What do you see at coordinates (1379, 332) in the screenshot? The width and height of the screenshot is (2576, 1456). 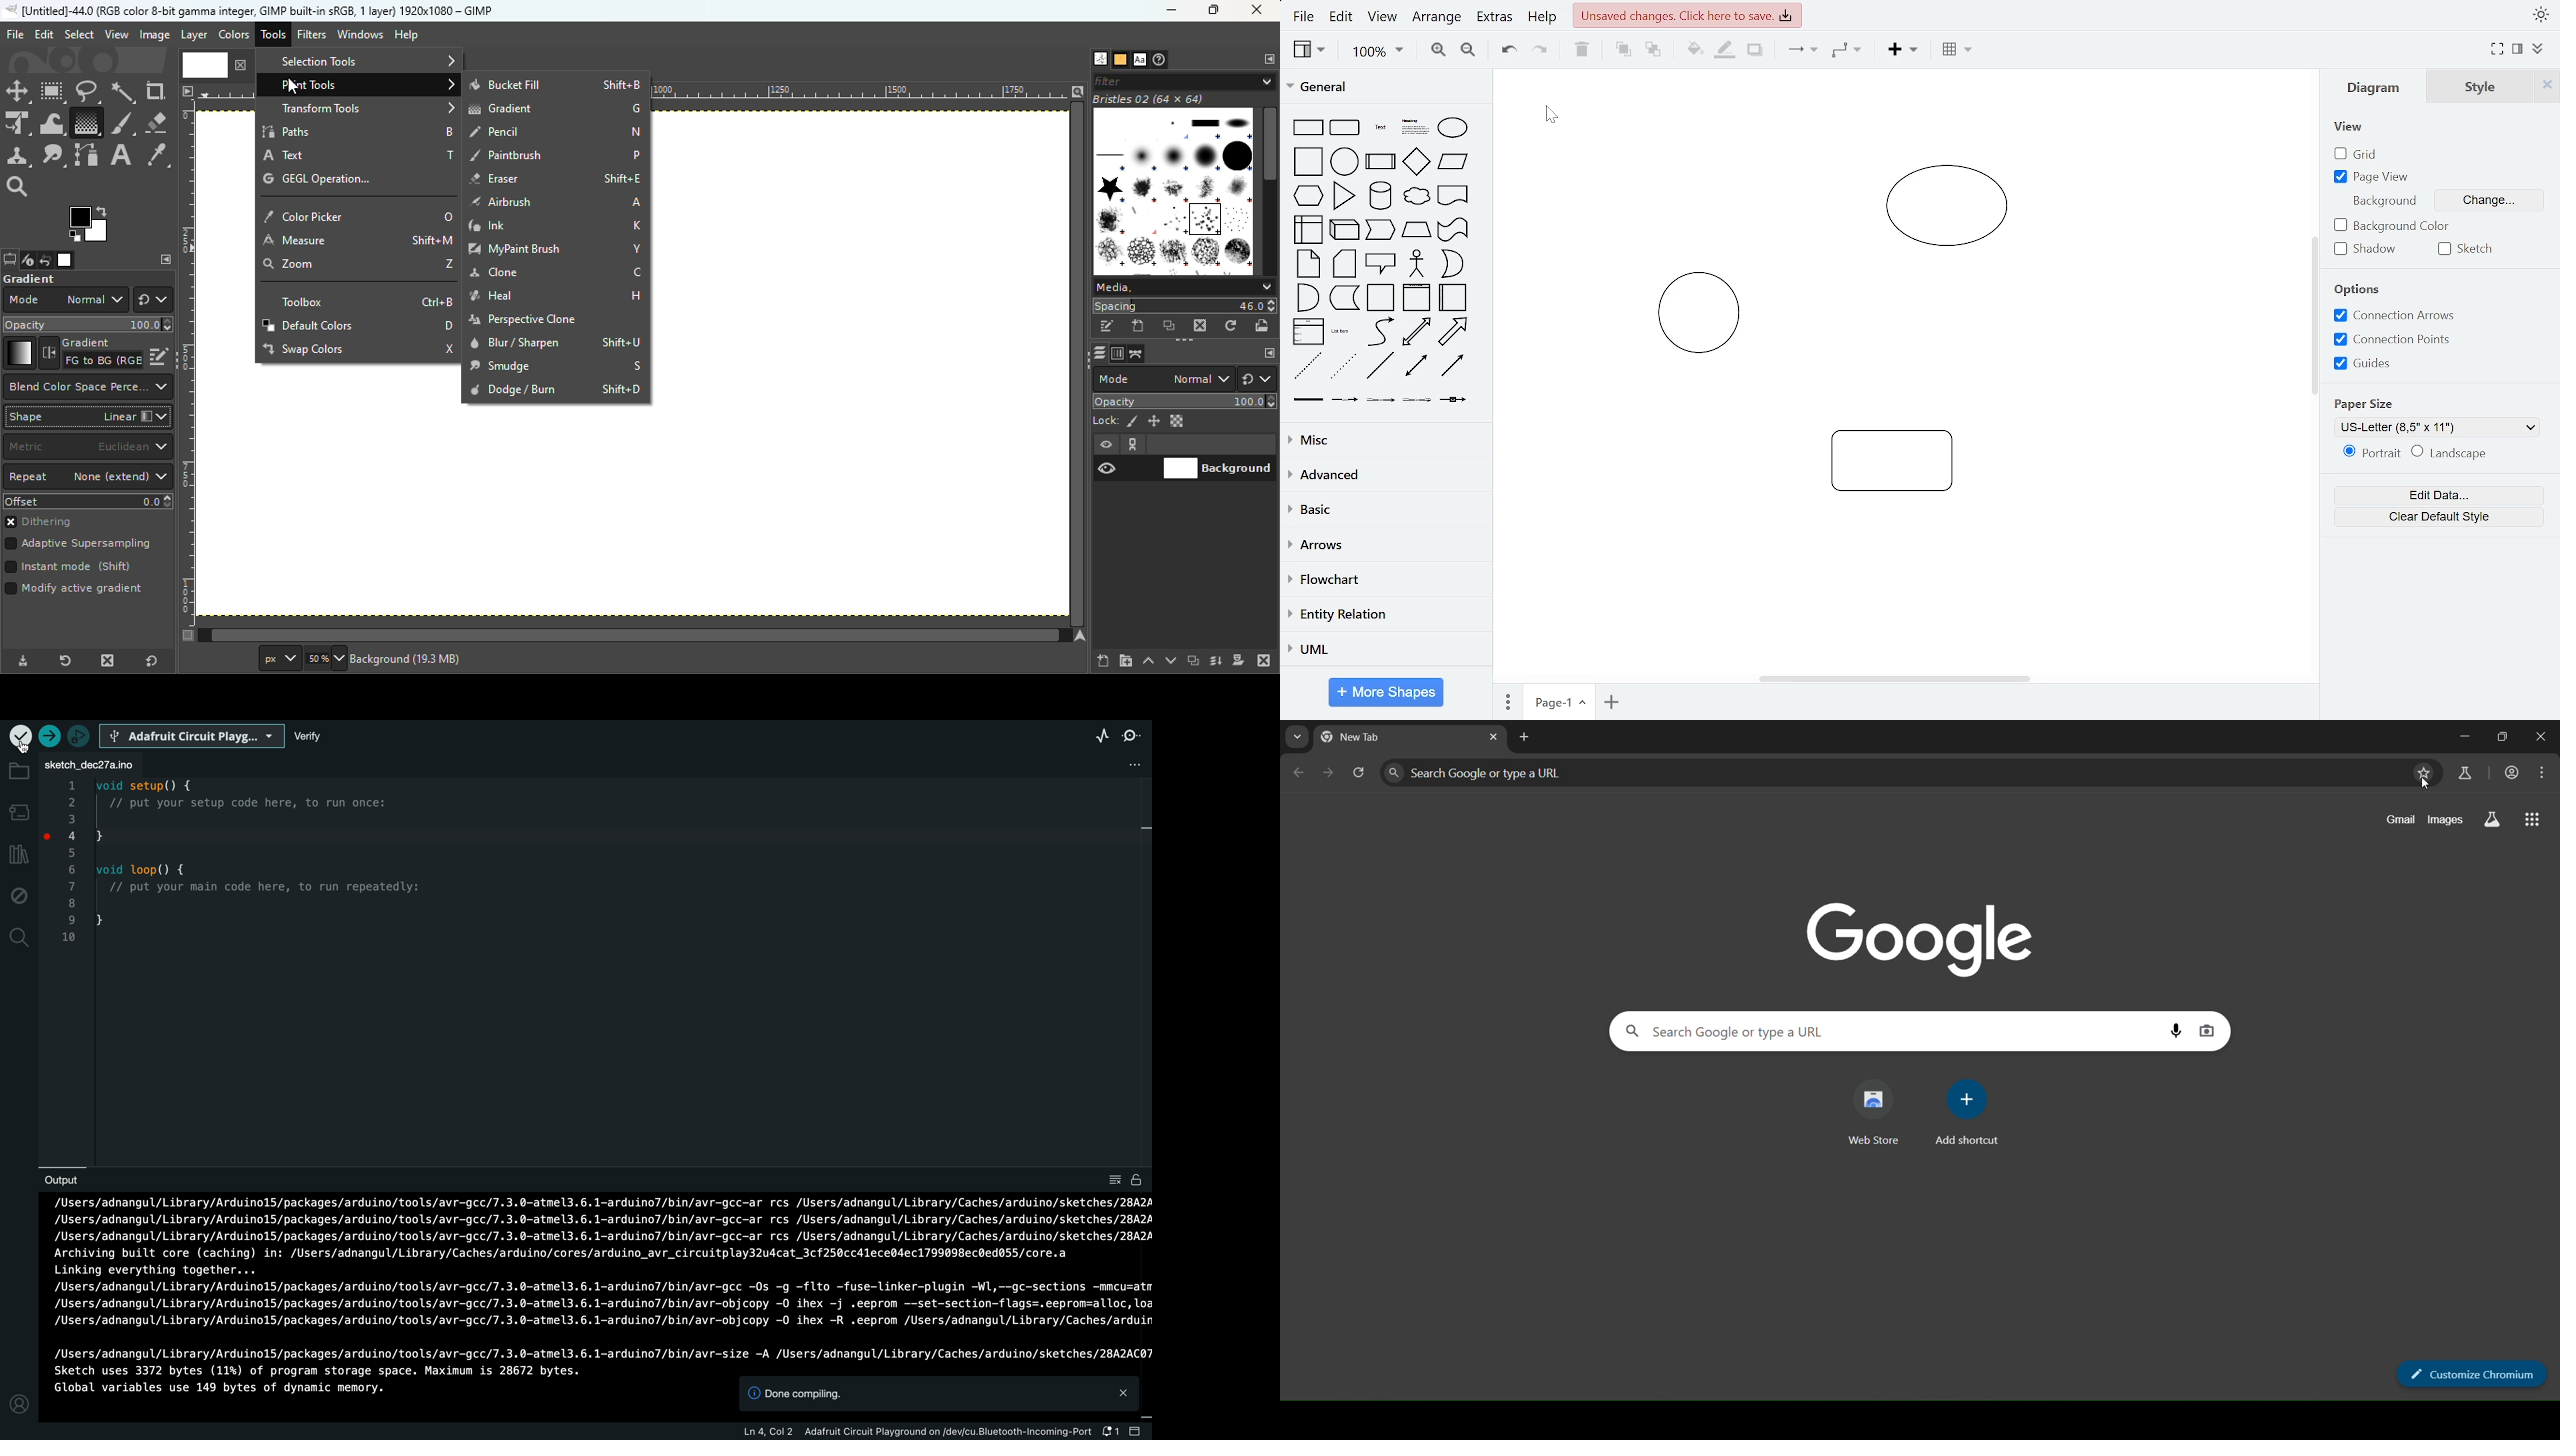 I see `curve` at bounding box center [1379, 332].